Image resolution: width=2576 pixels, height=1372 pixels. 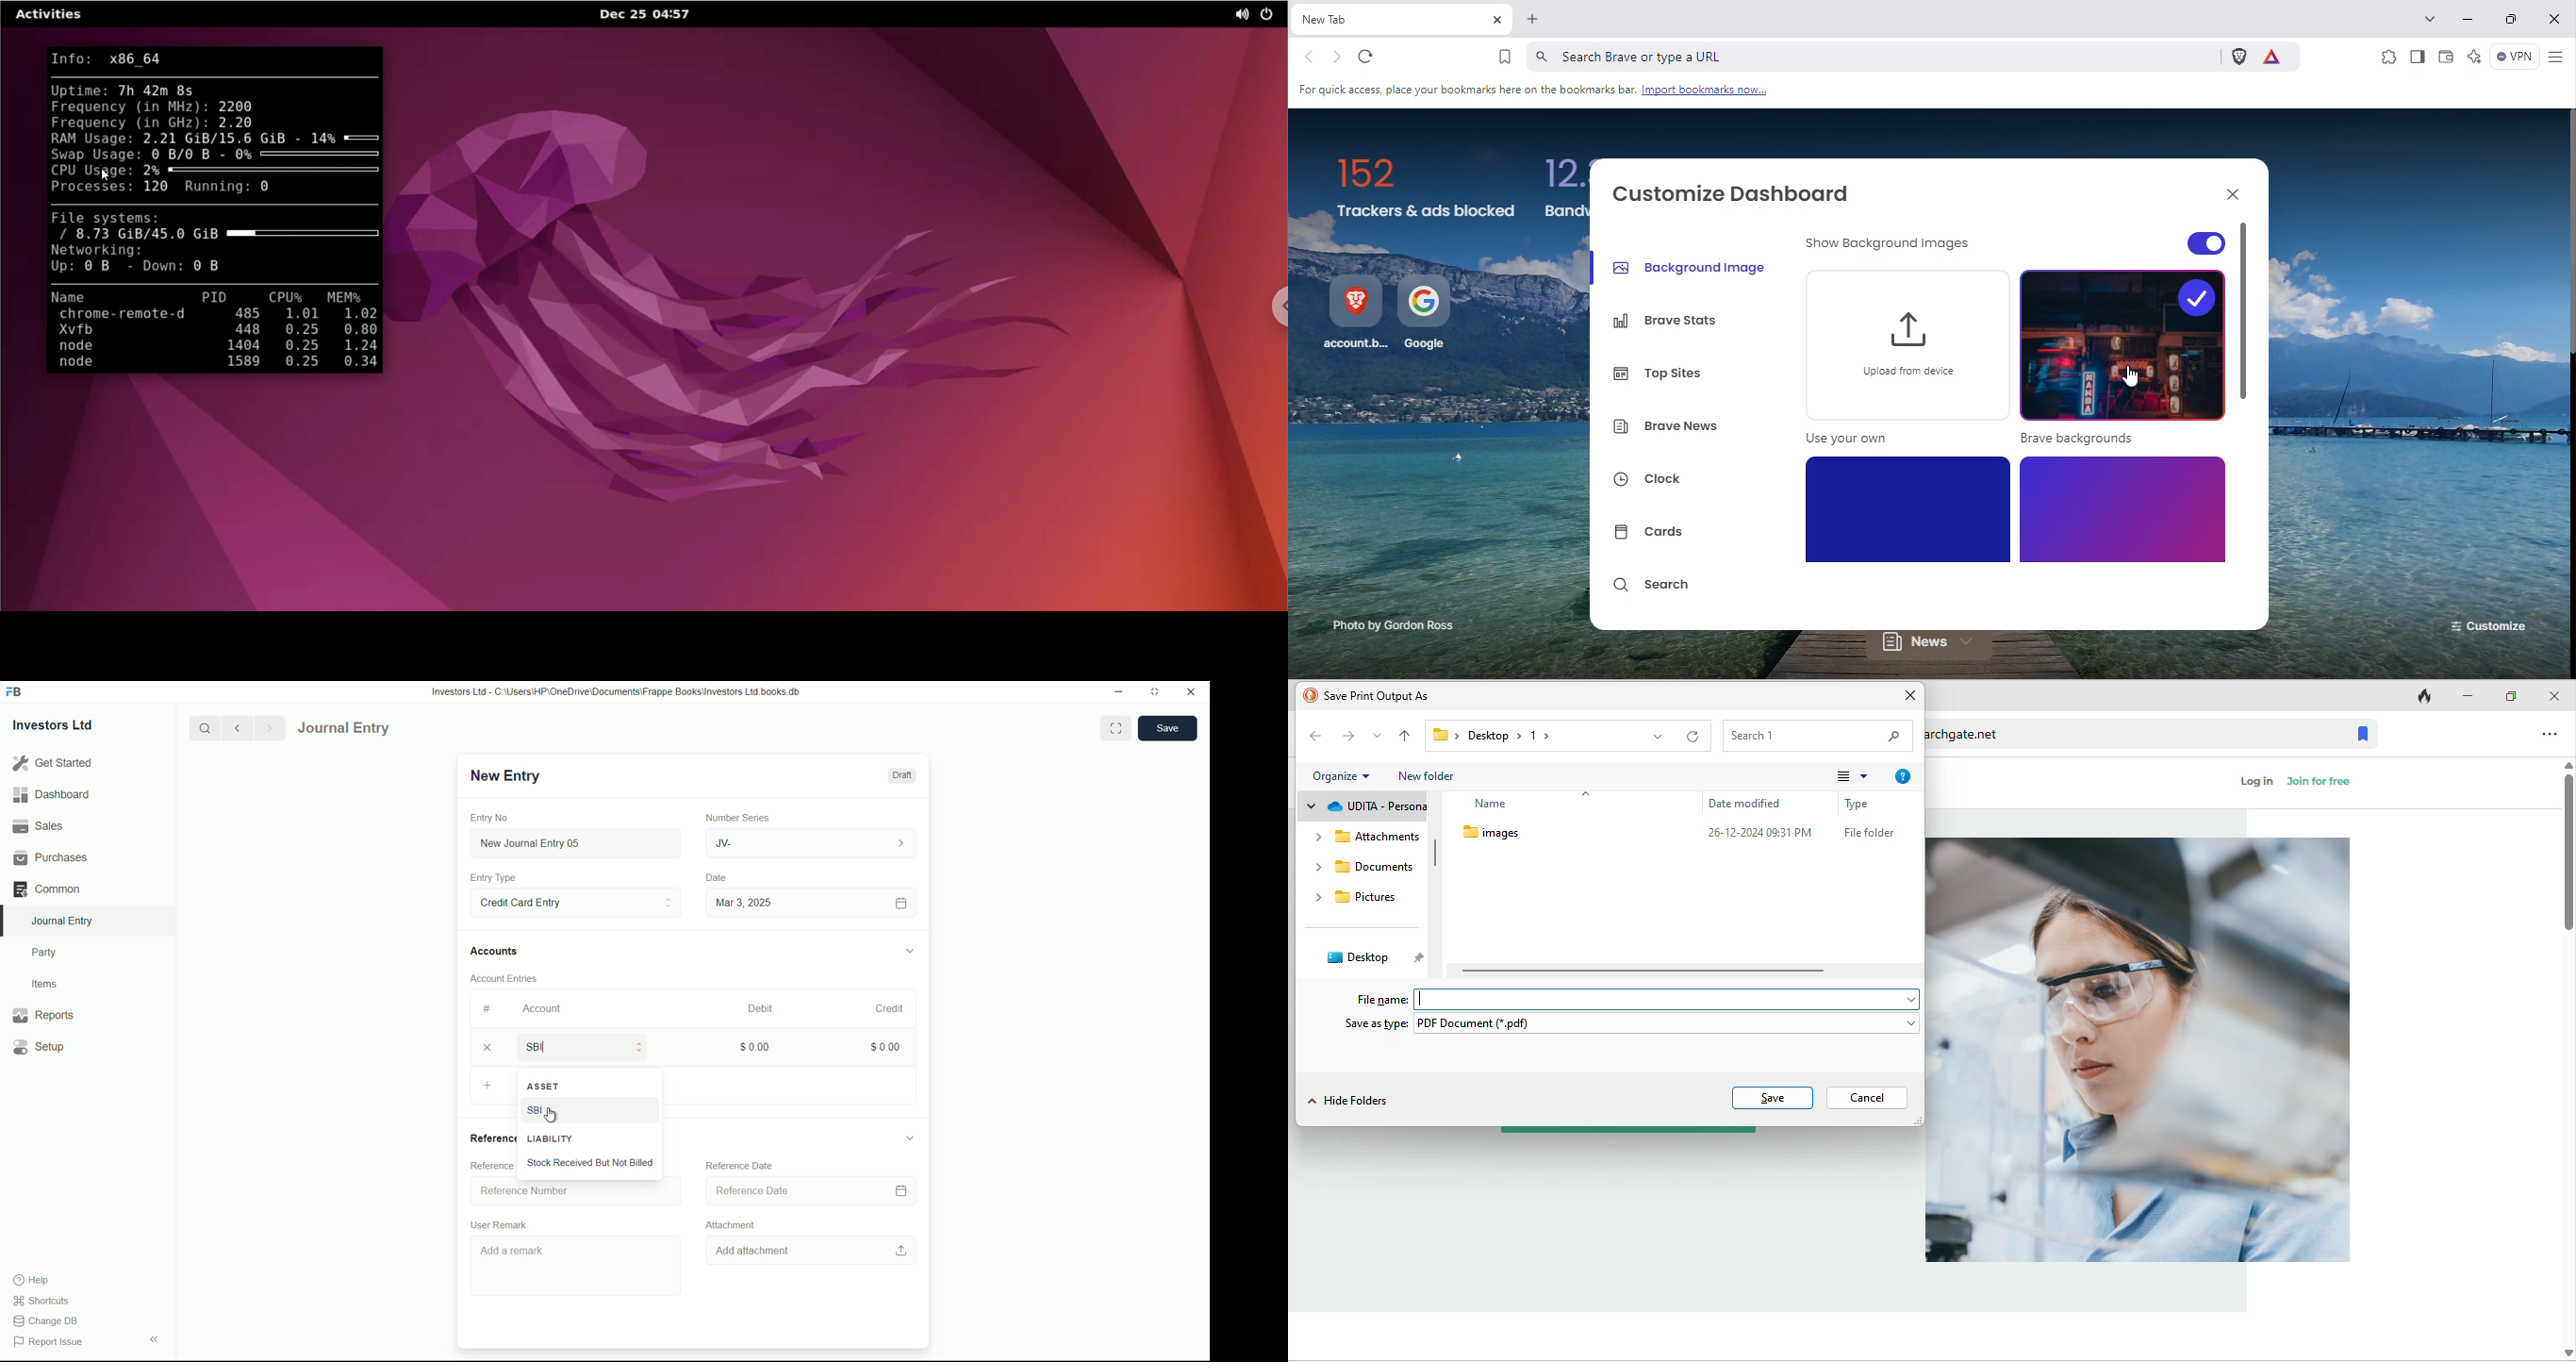 What do you see at coordinates (1693, 735) in the screenshot?
I see `refresh` at bounding box center [1693, 735].